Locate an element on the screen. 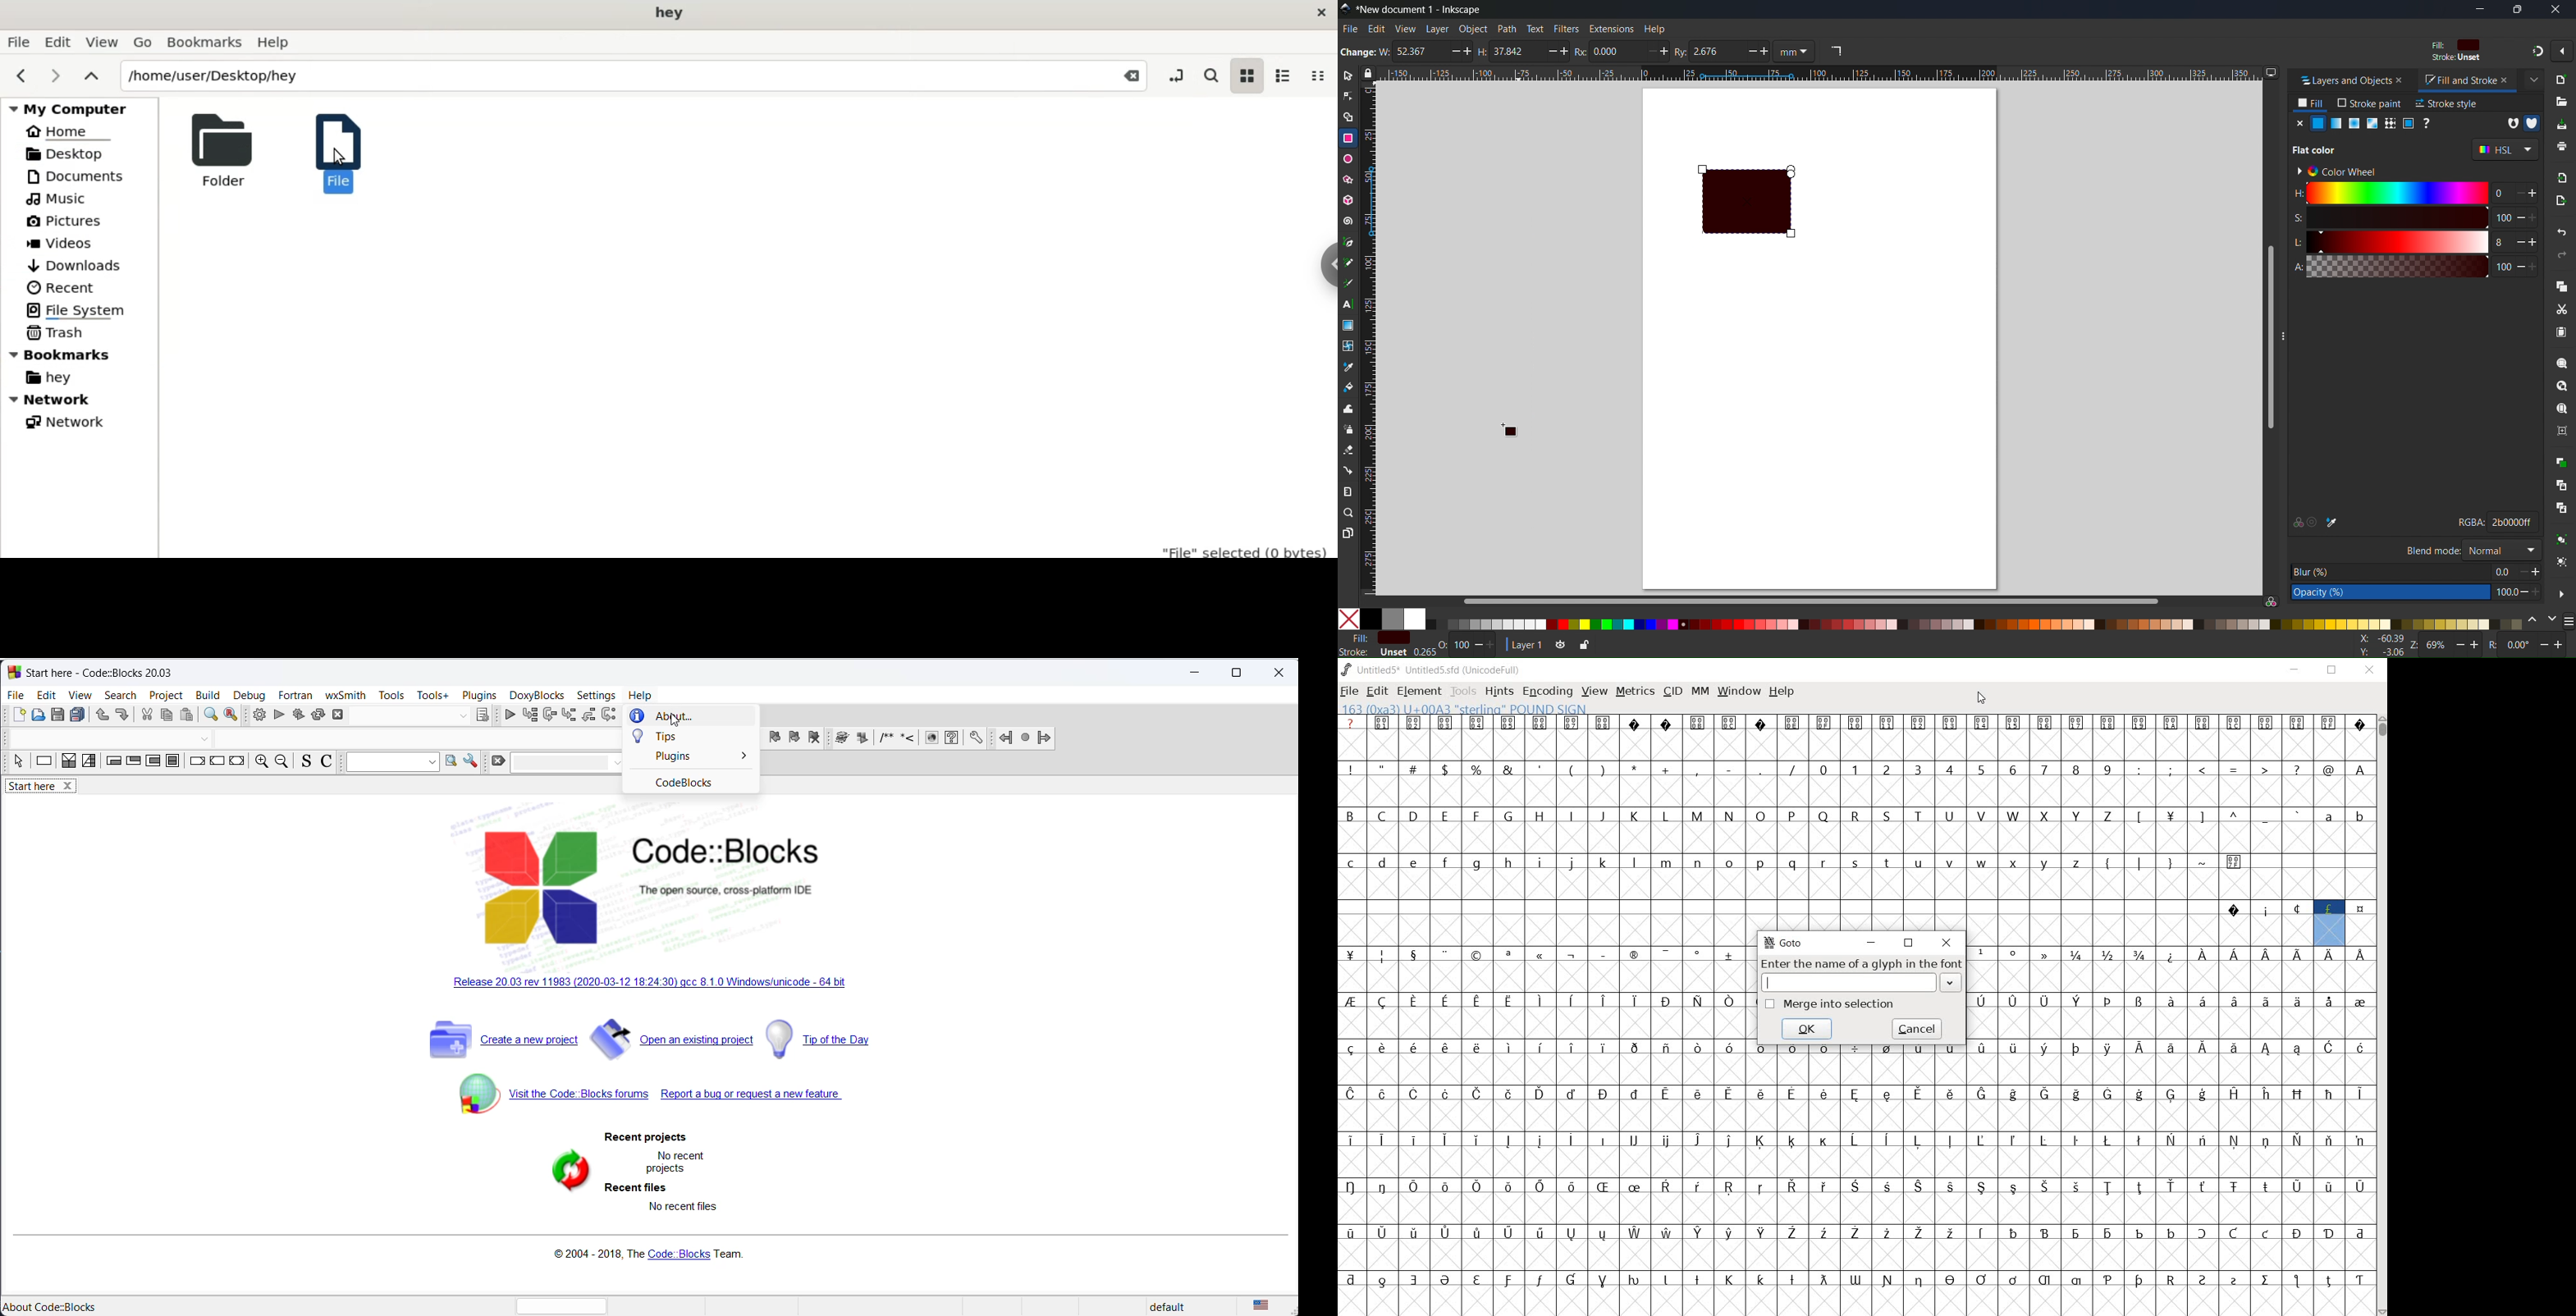 The height and width of the screenshot is (1316, 2576). Open file dailogue is located at coordinates (2562, 99).